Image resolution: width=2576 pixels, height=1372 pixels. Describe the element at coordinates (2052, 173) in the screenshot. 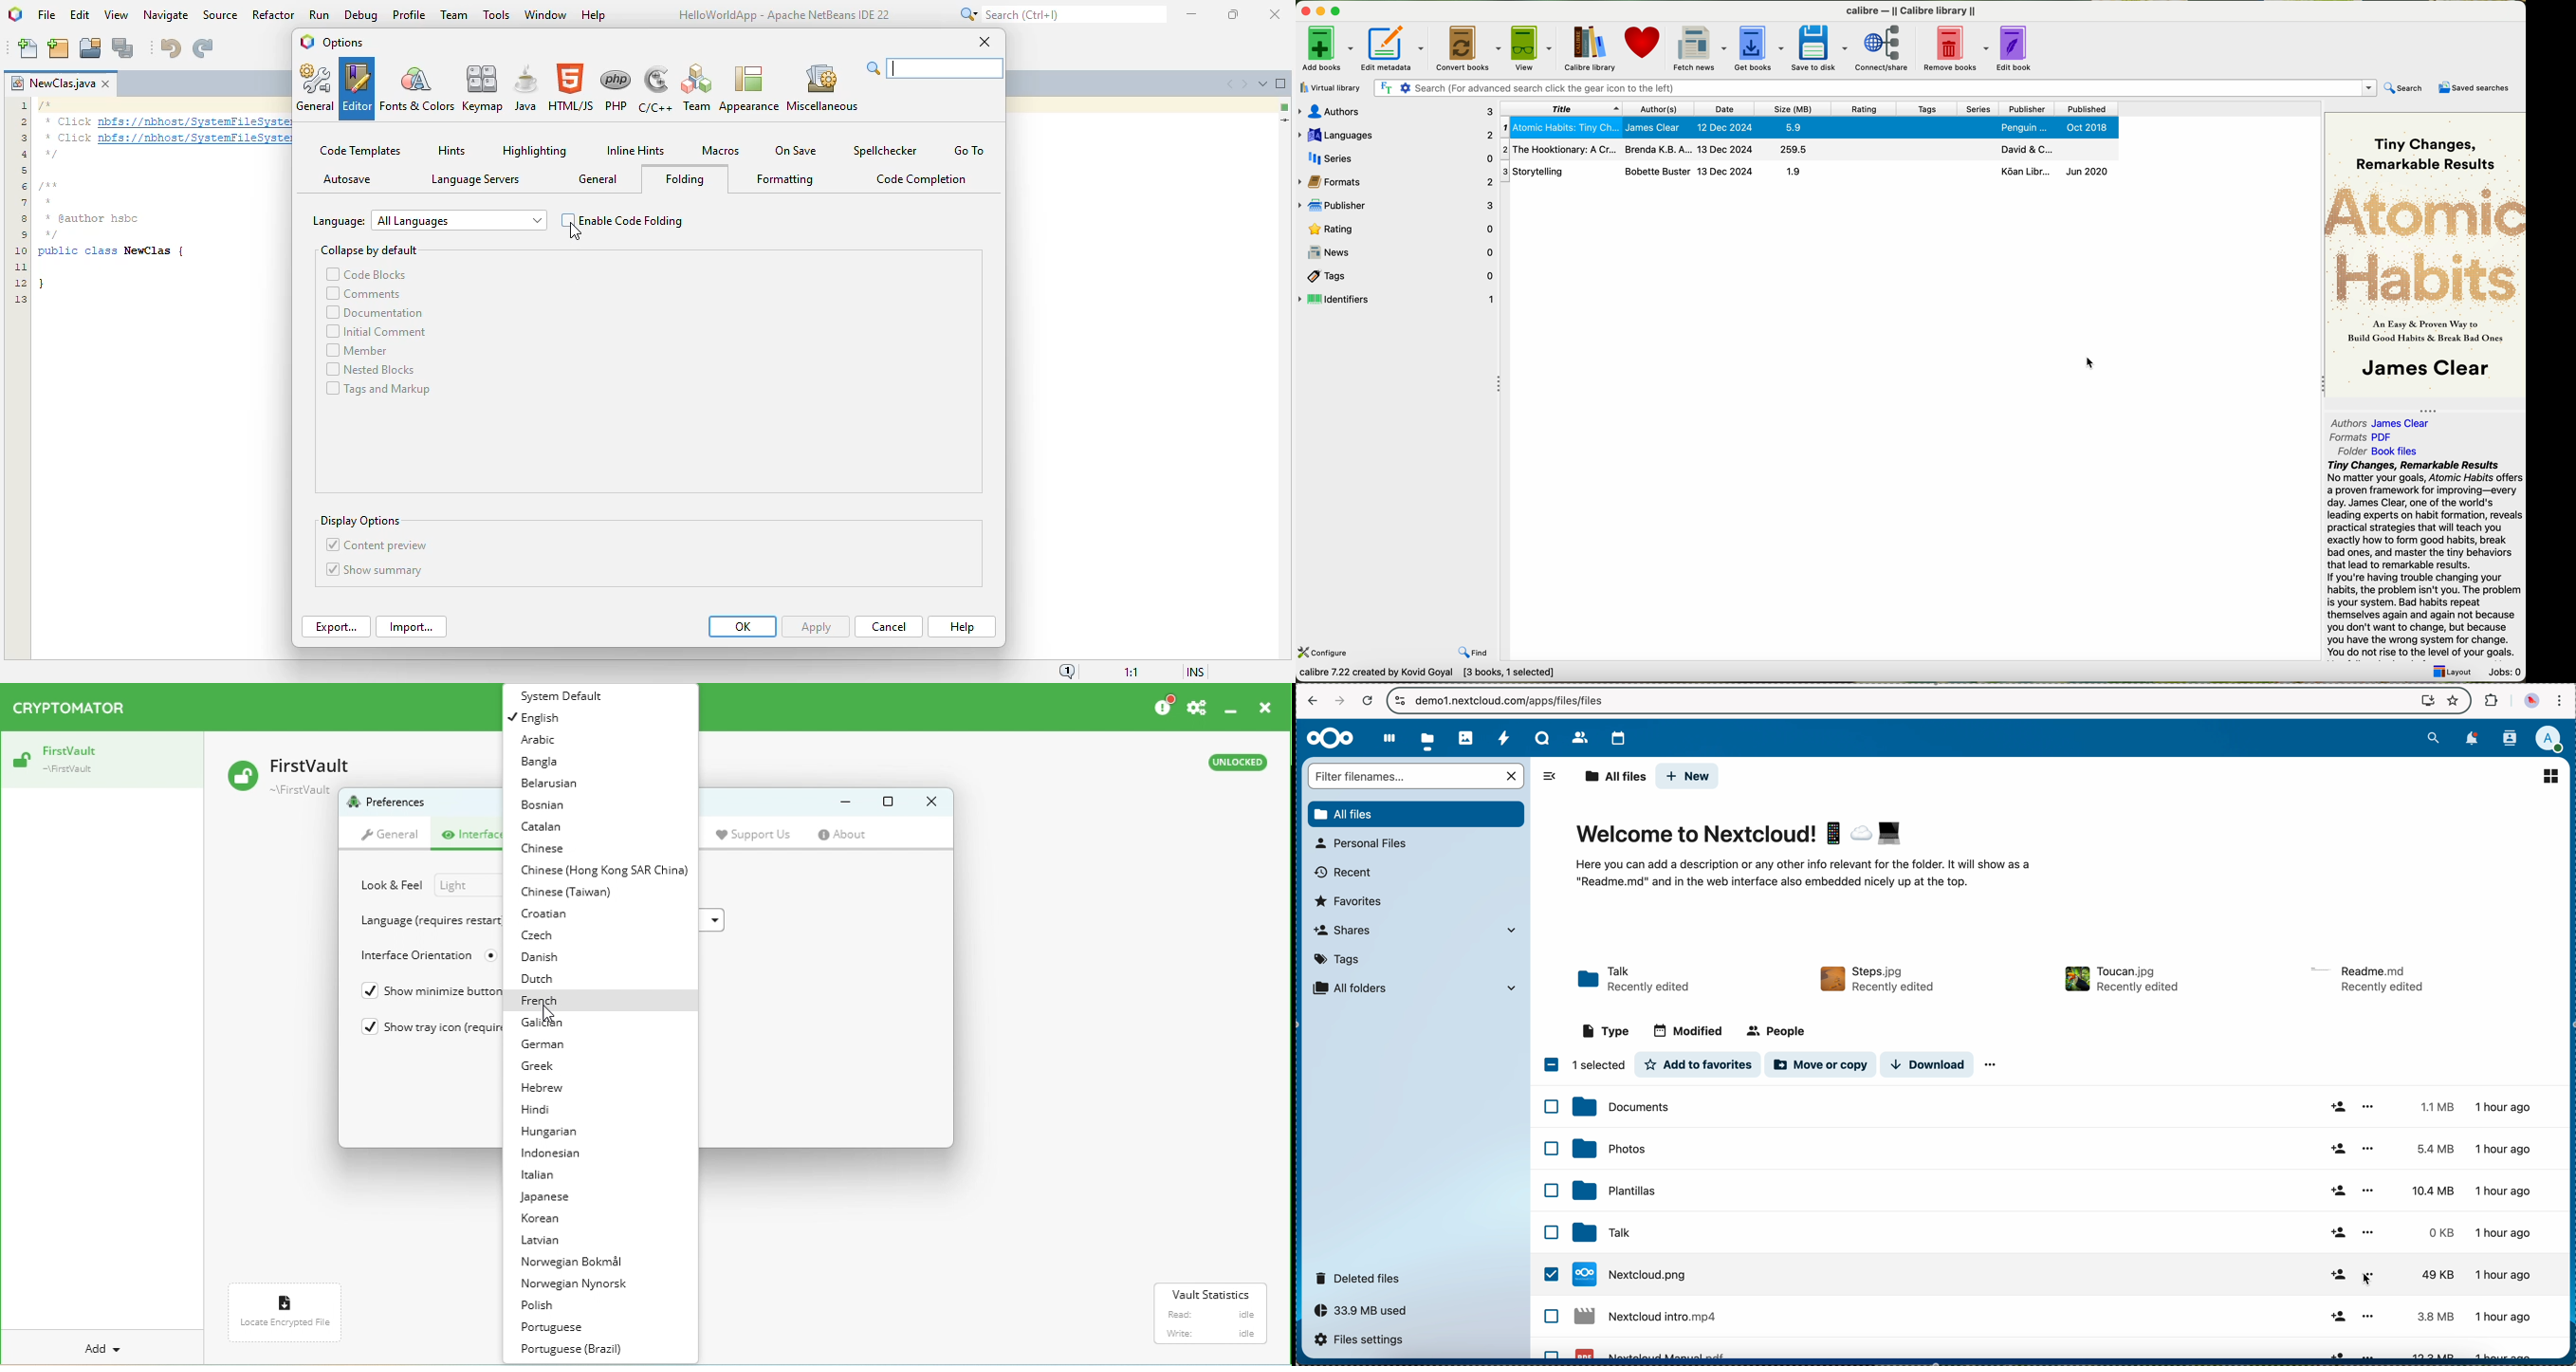

I see `Ko6an Libr... Jun 2020` at that location.